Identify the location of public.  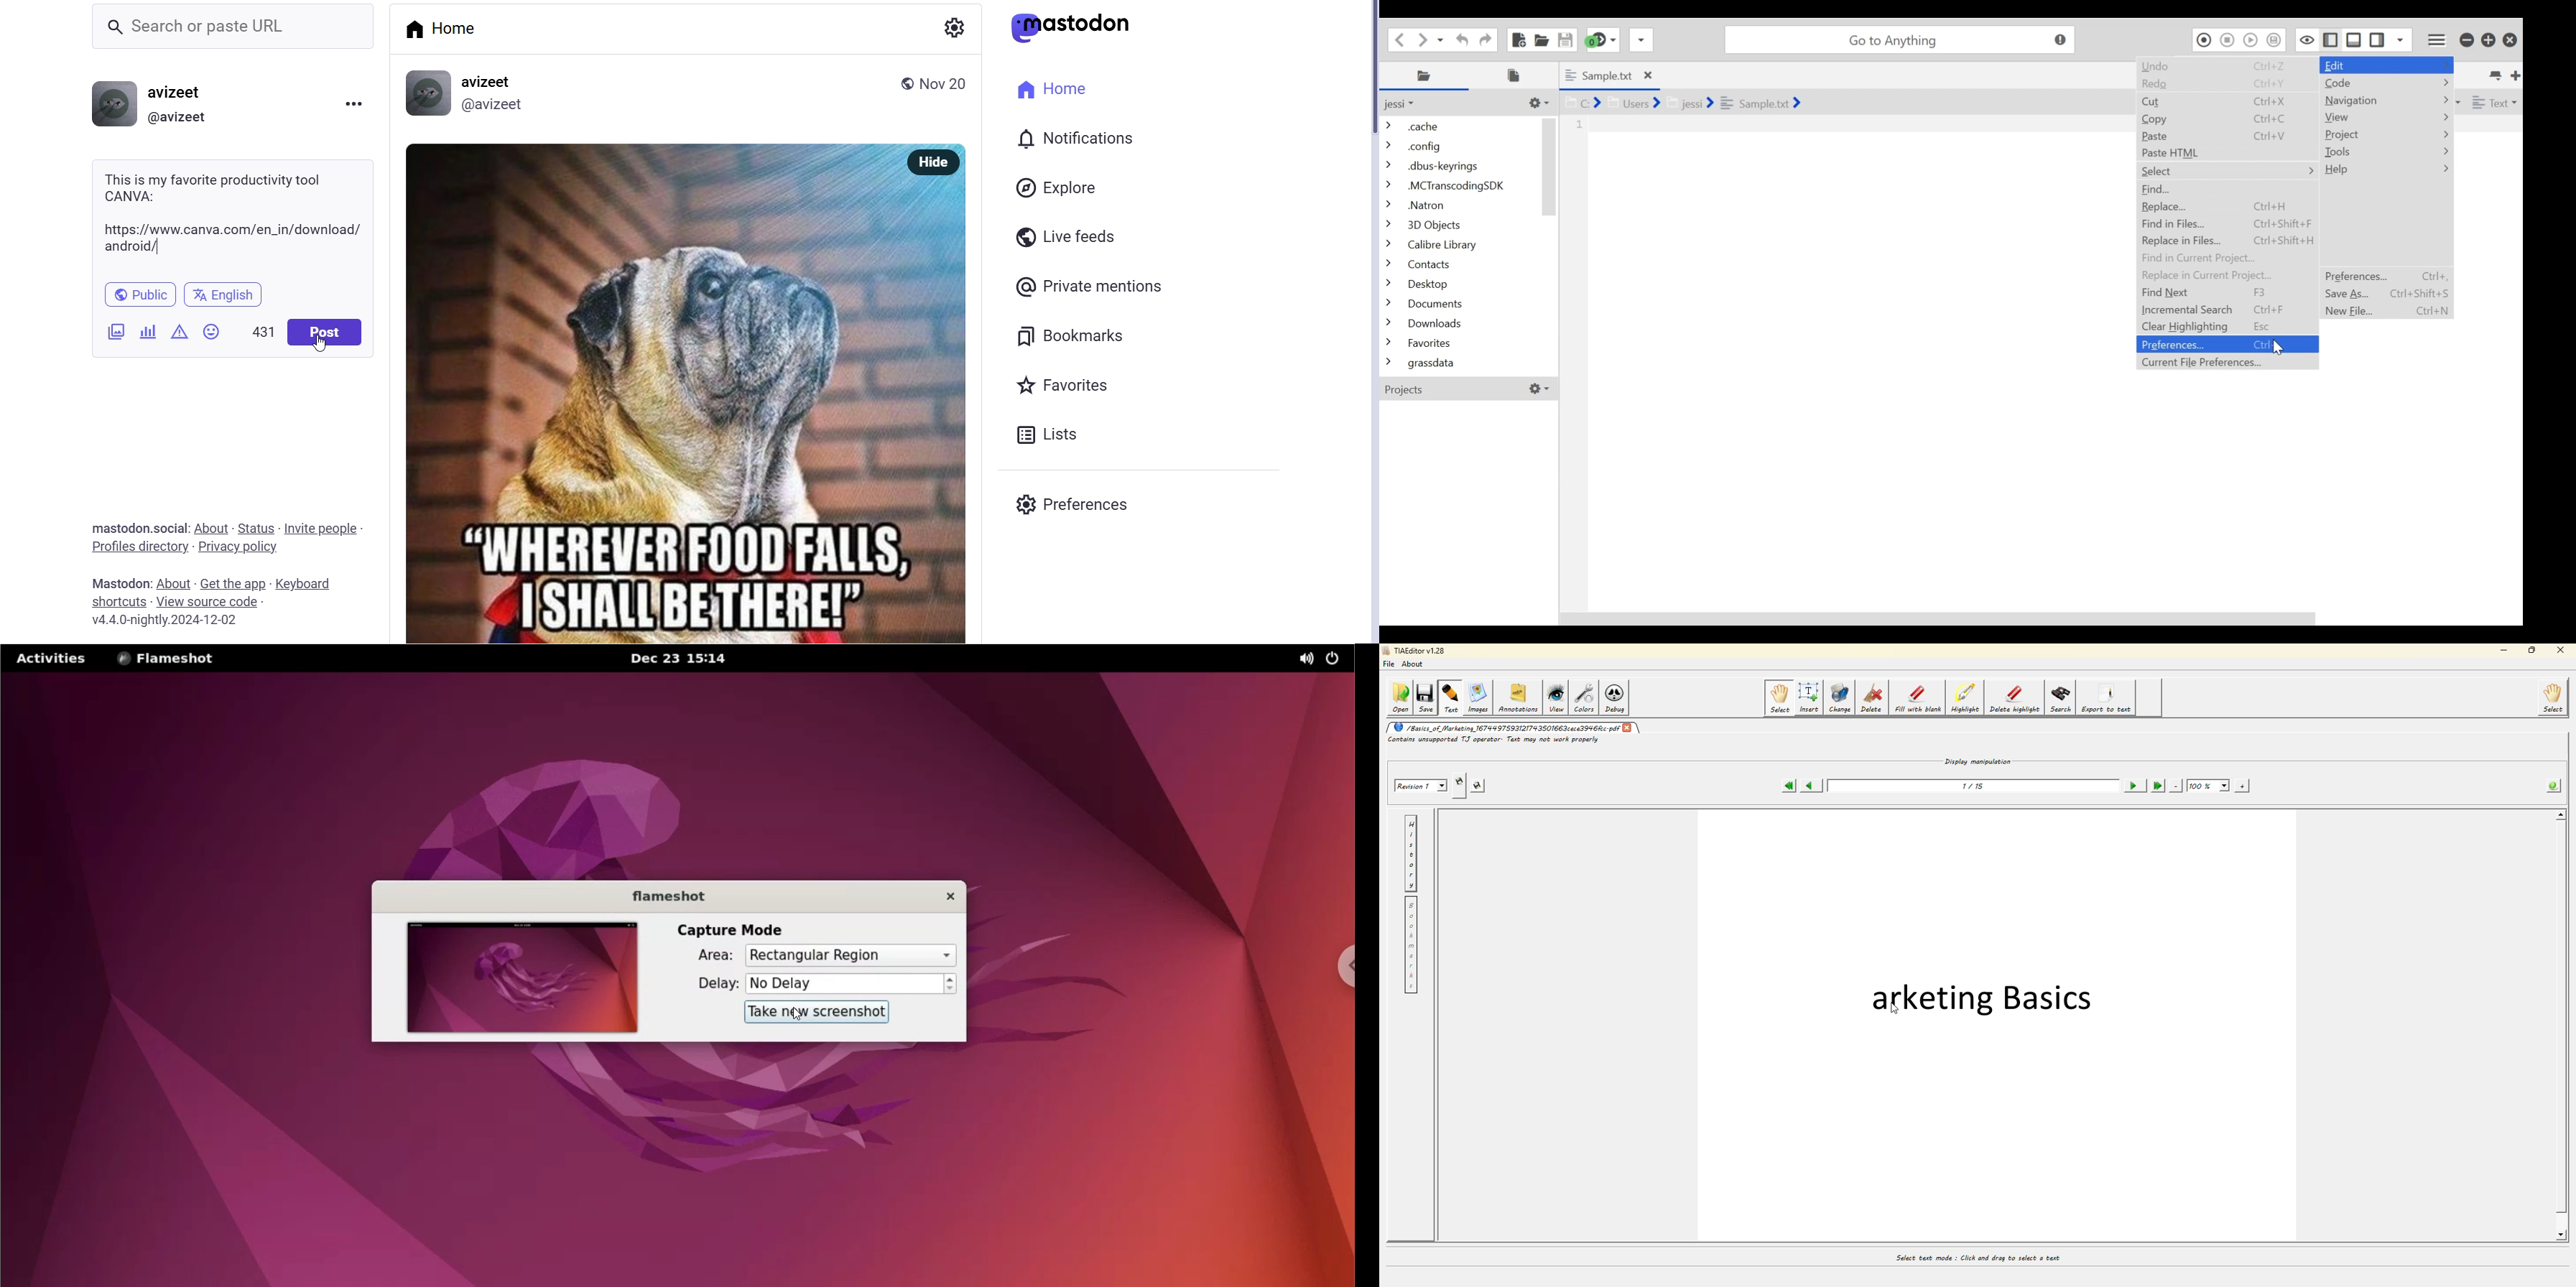
(144, 292).